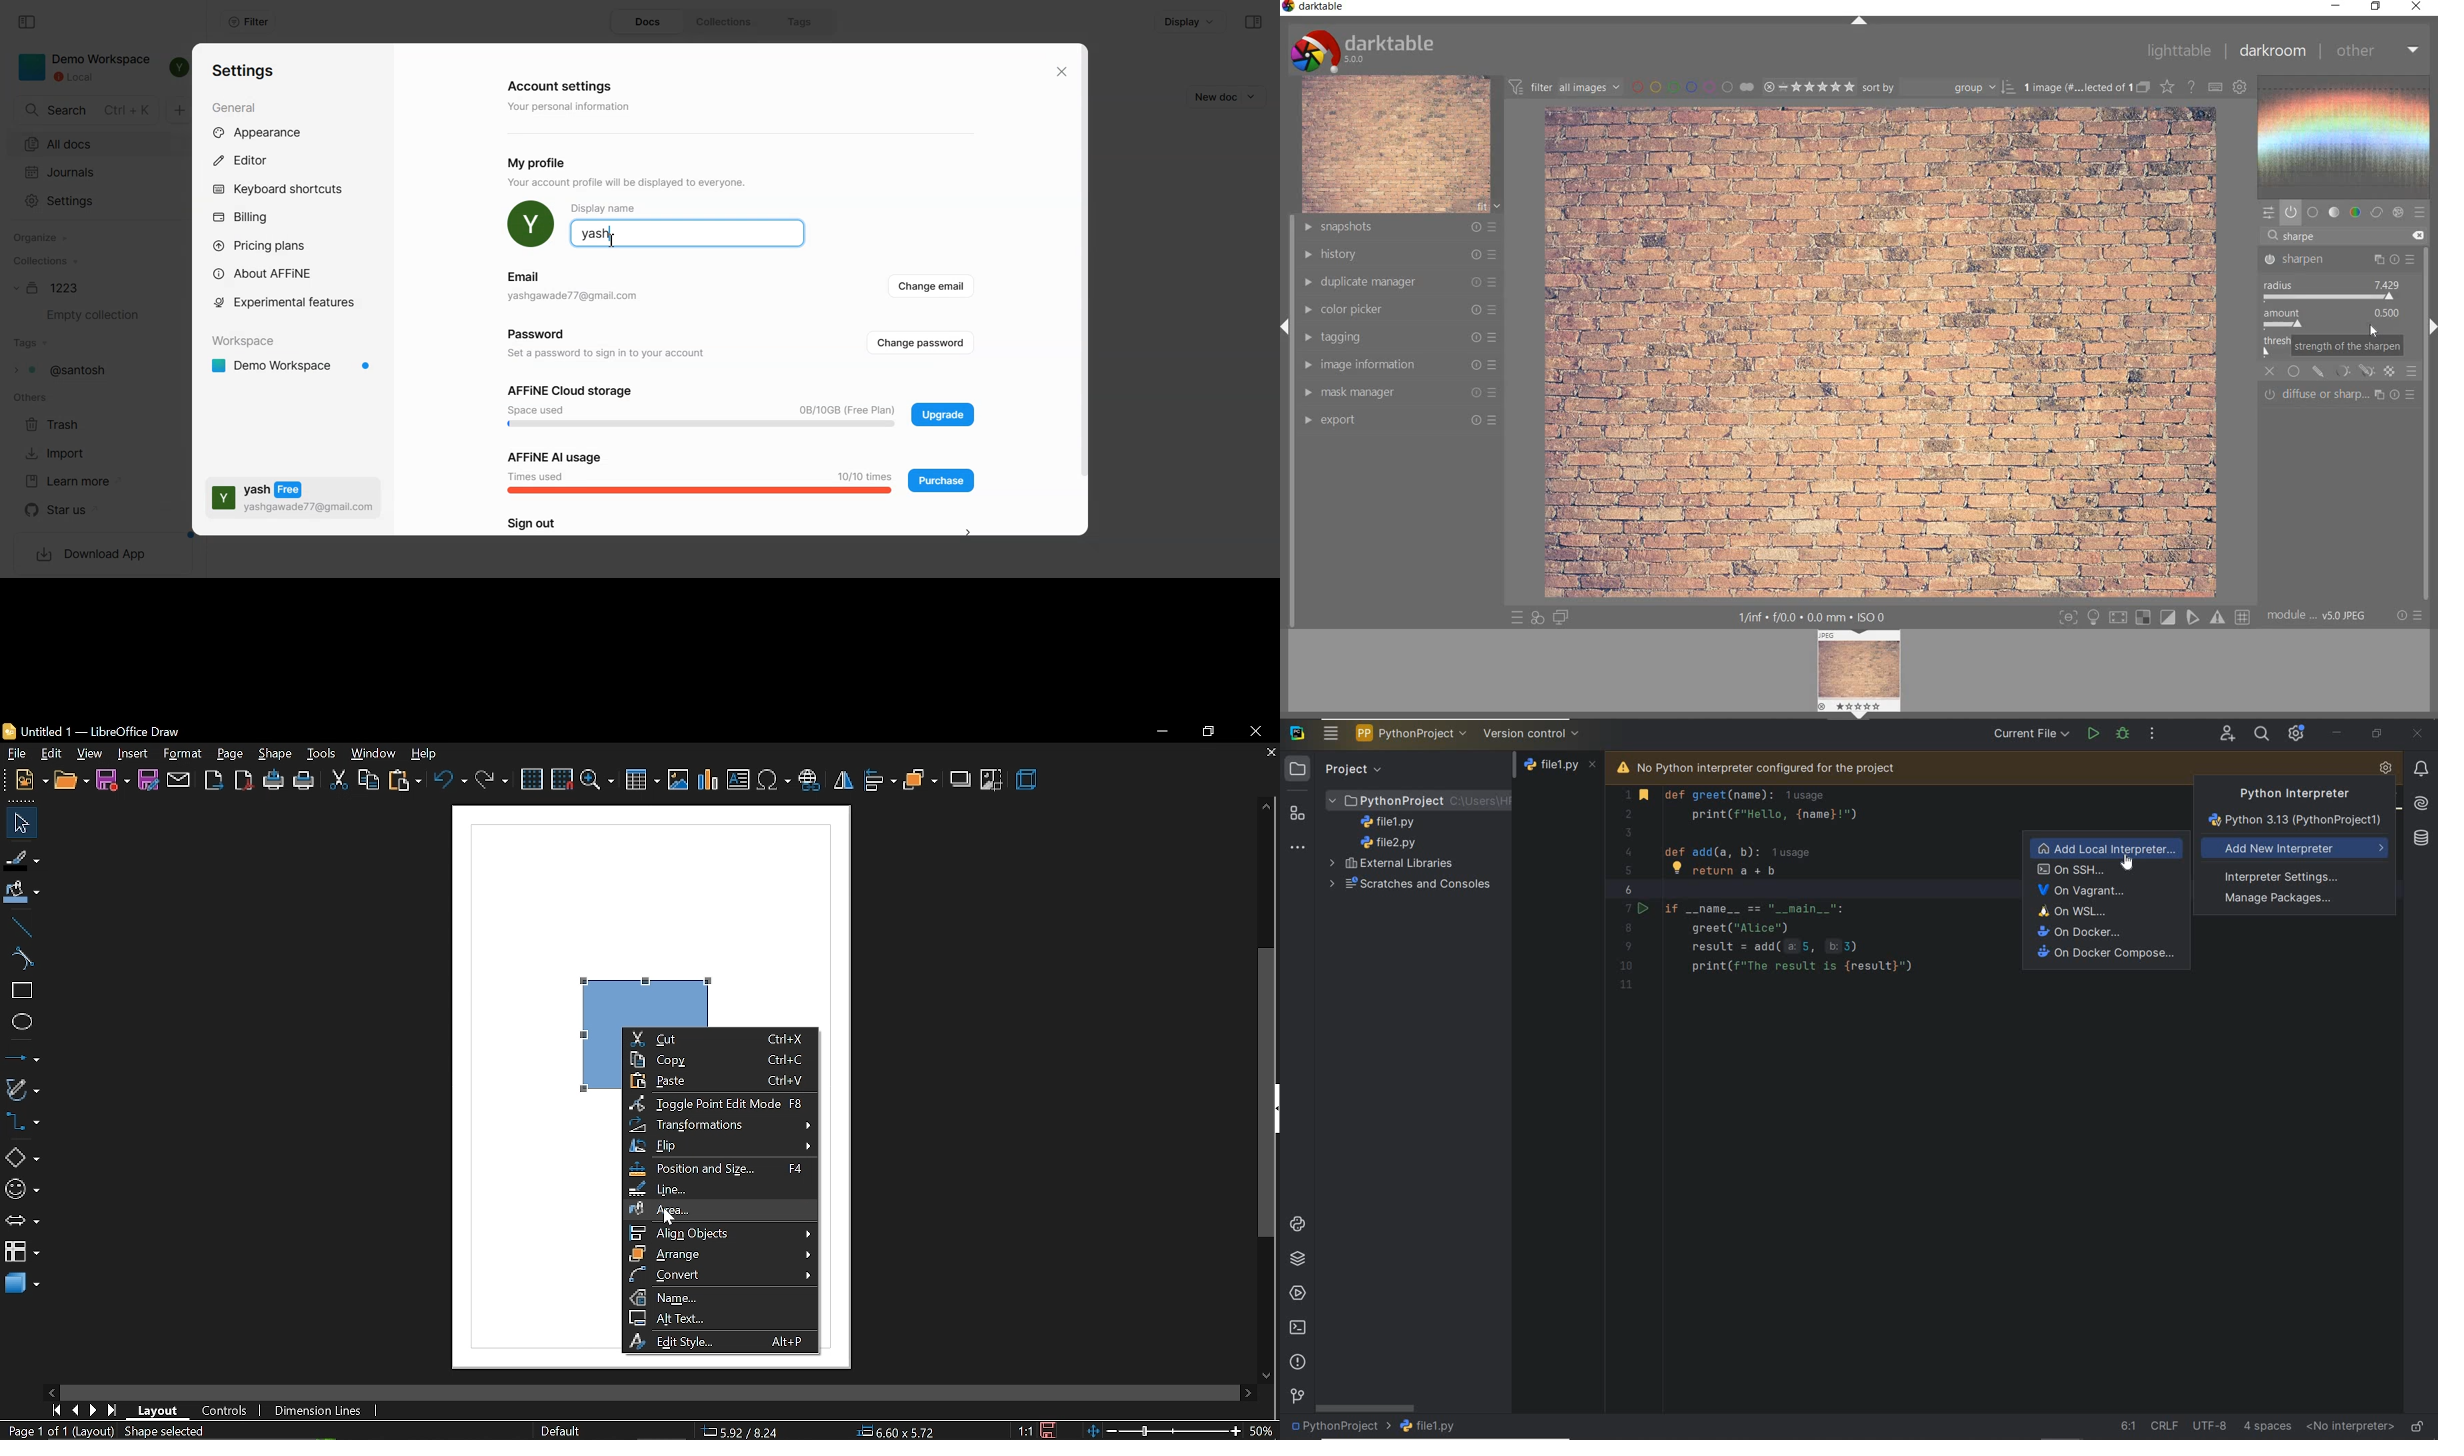 Image resolution: width=2464 pixels, height=1456 pixels. Describe the element at coordinates (2355, 212) in the screenshot. I see `color` at that location.